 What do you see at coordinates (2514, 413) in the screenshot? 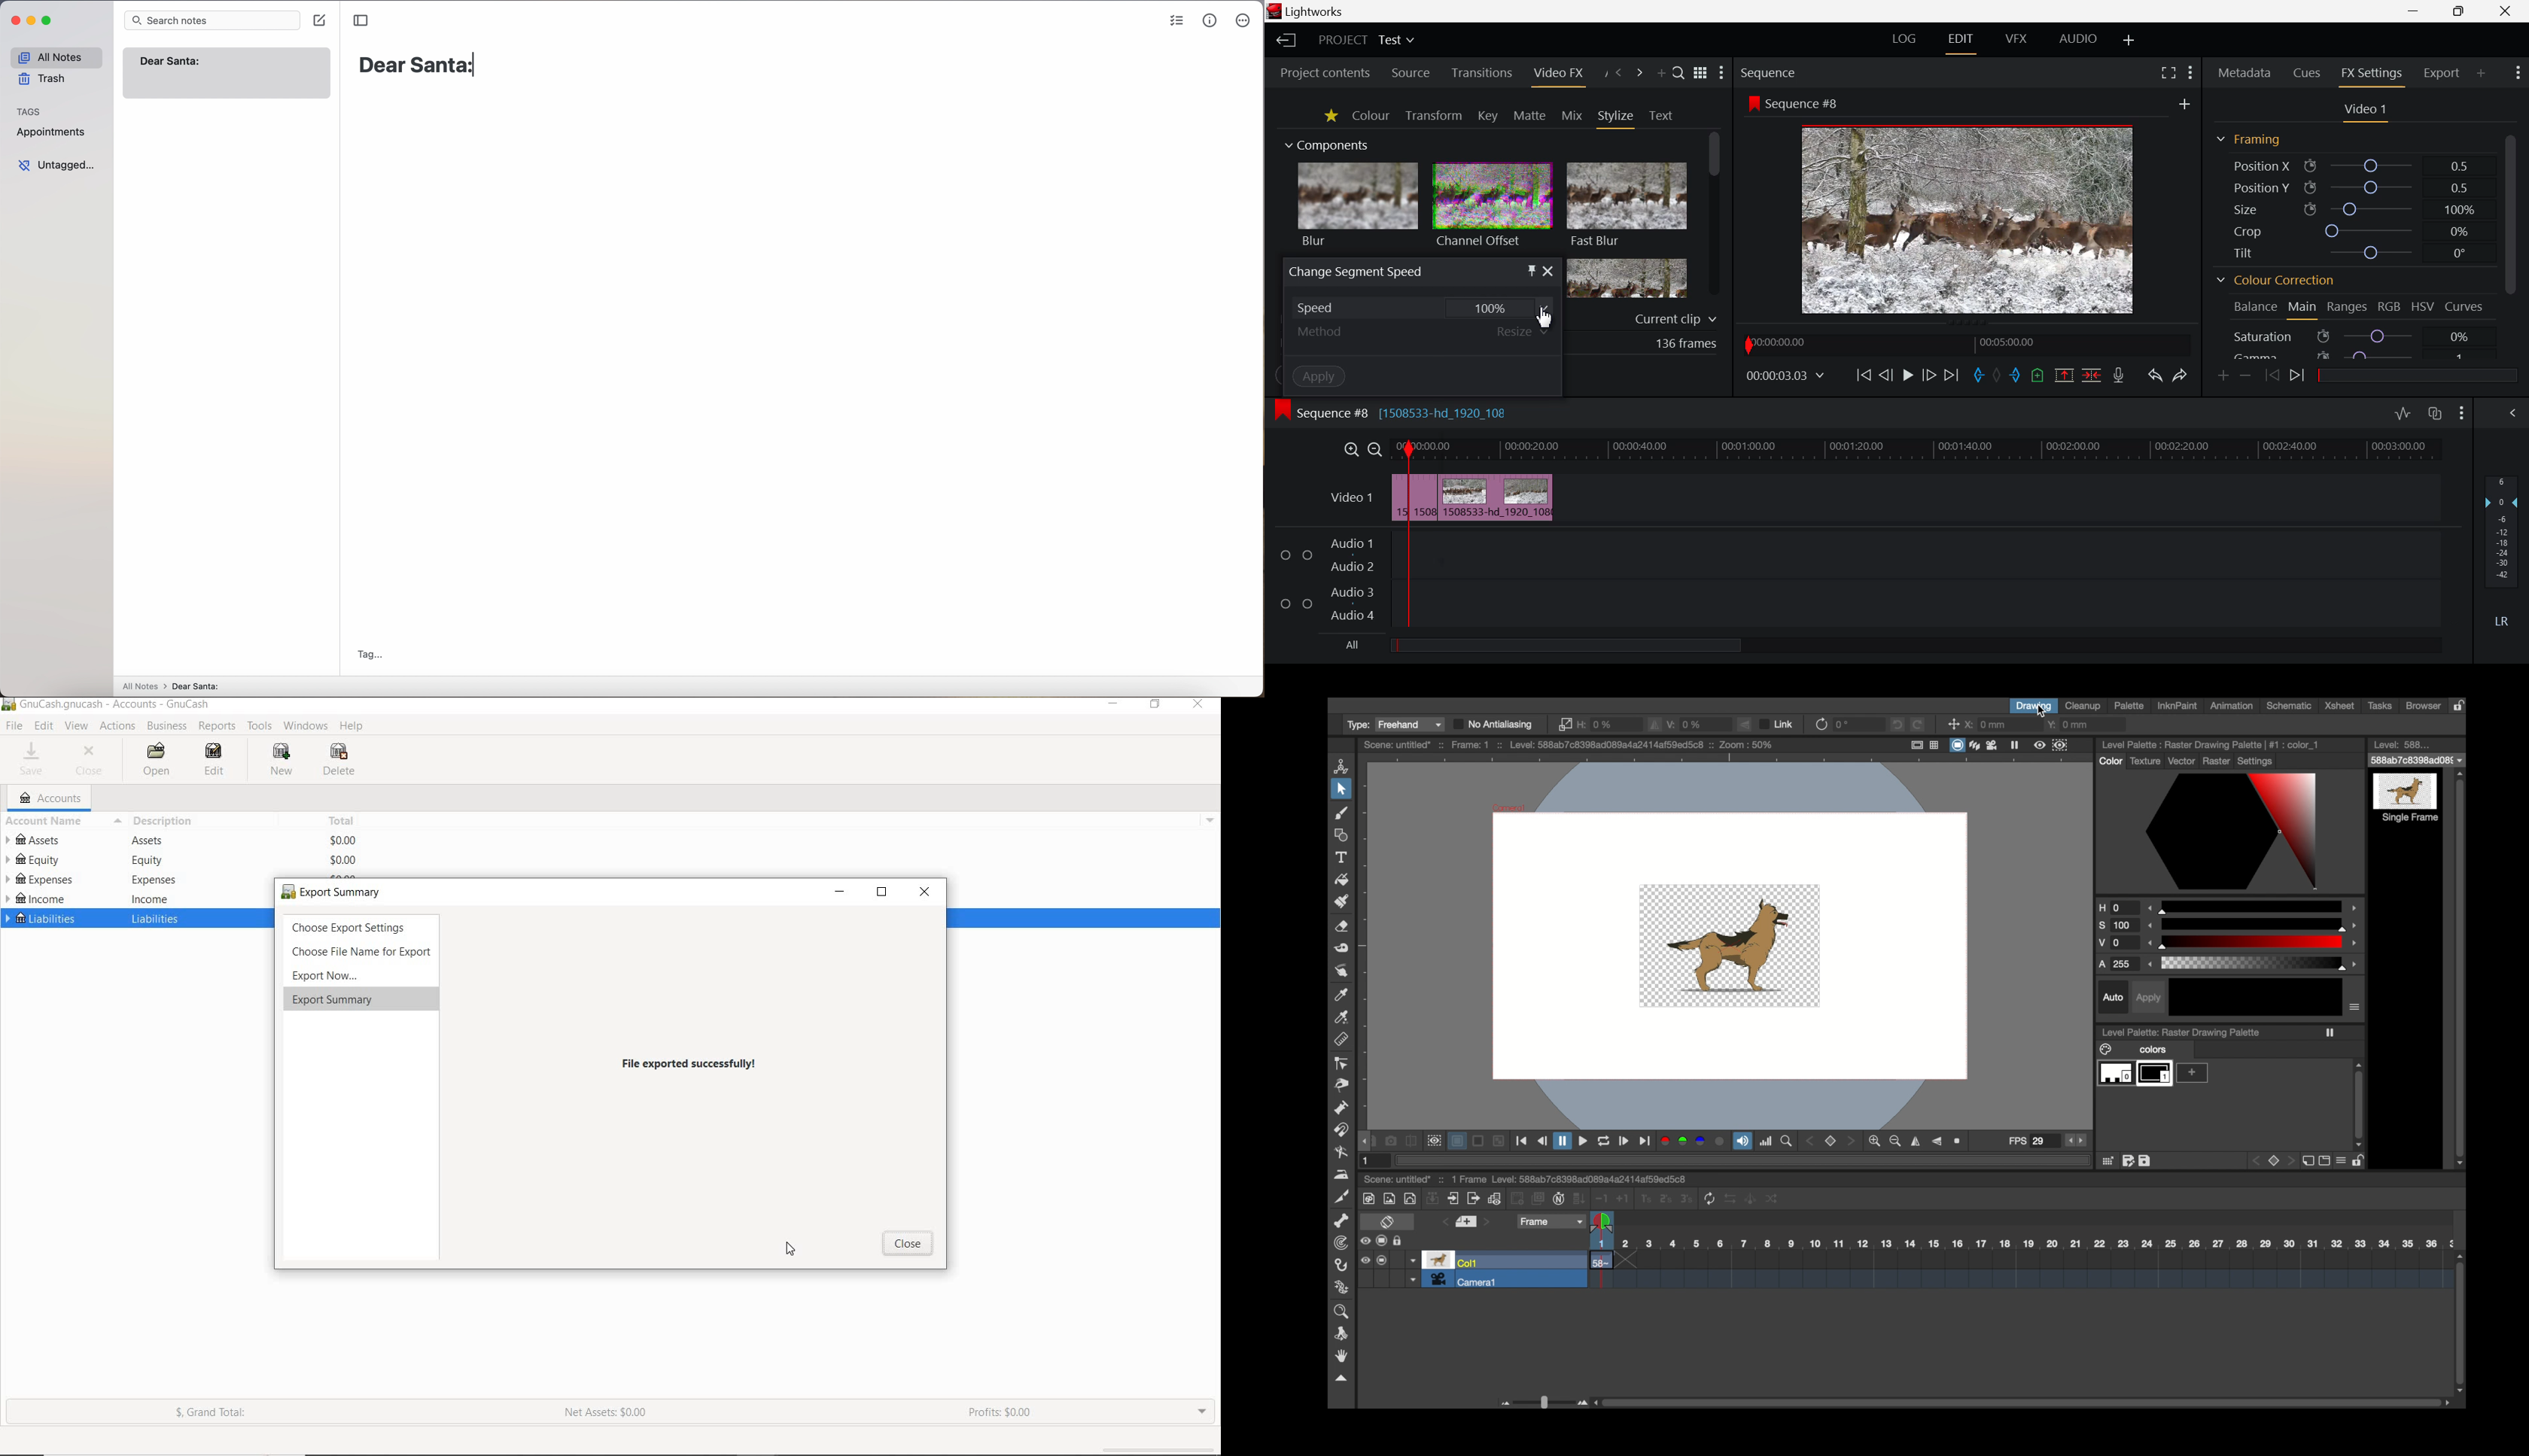
I see `Show Audio Mix` at bounding box center [2514, 413].